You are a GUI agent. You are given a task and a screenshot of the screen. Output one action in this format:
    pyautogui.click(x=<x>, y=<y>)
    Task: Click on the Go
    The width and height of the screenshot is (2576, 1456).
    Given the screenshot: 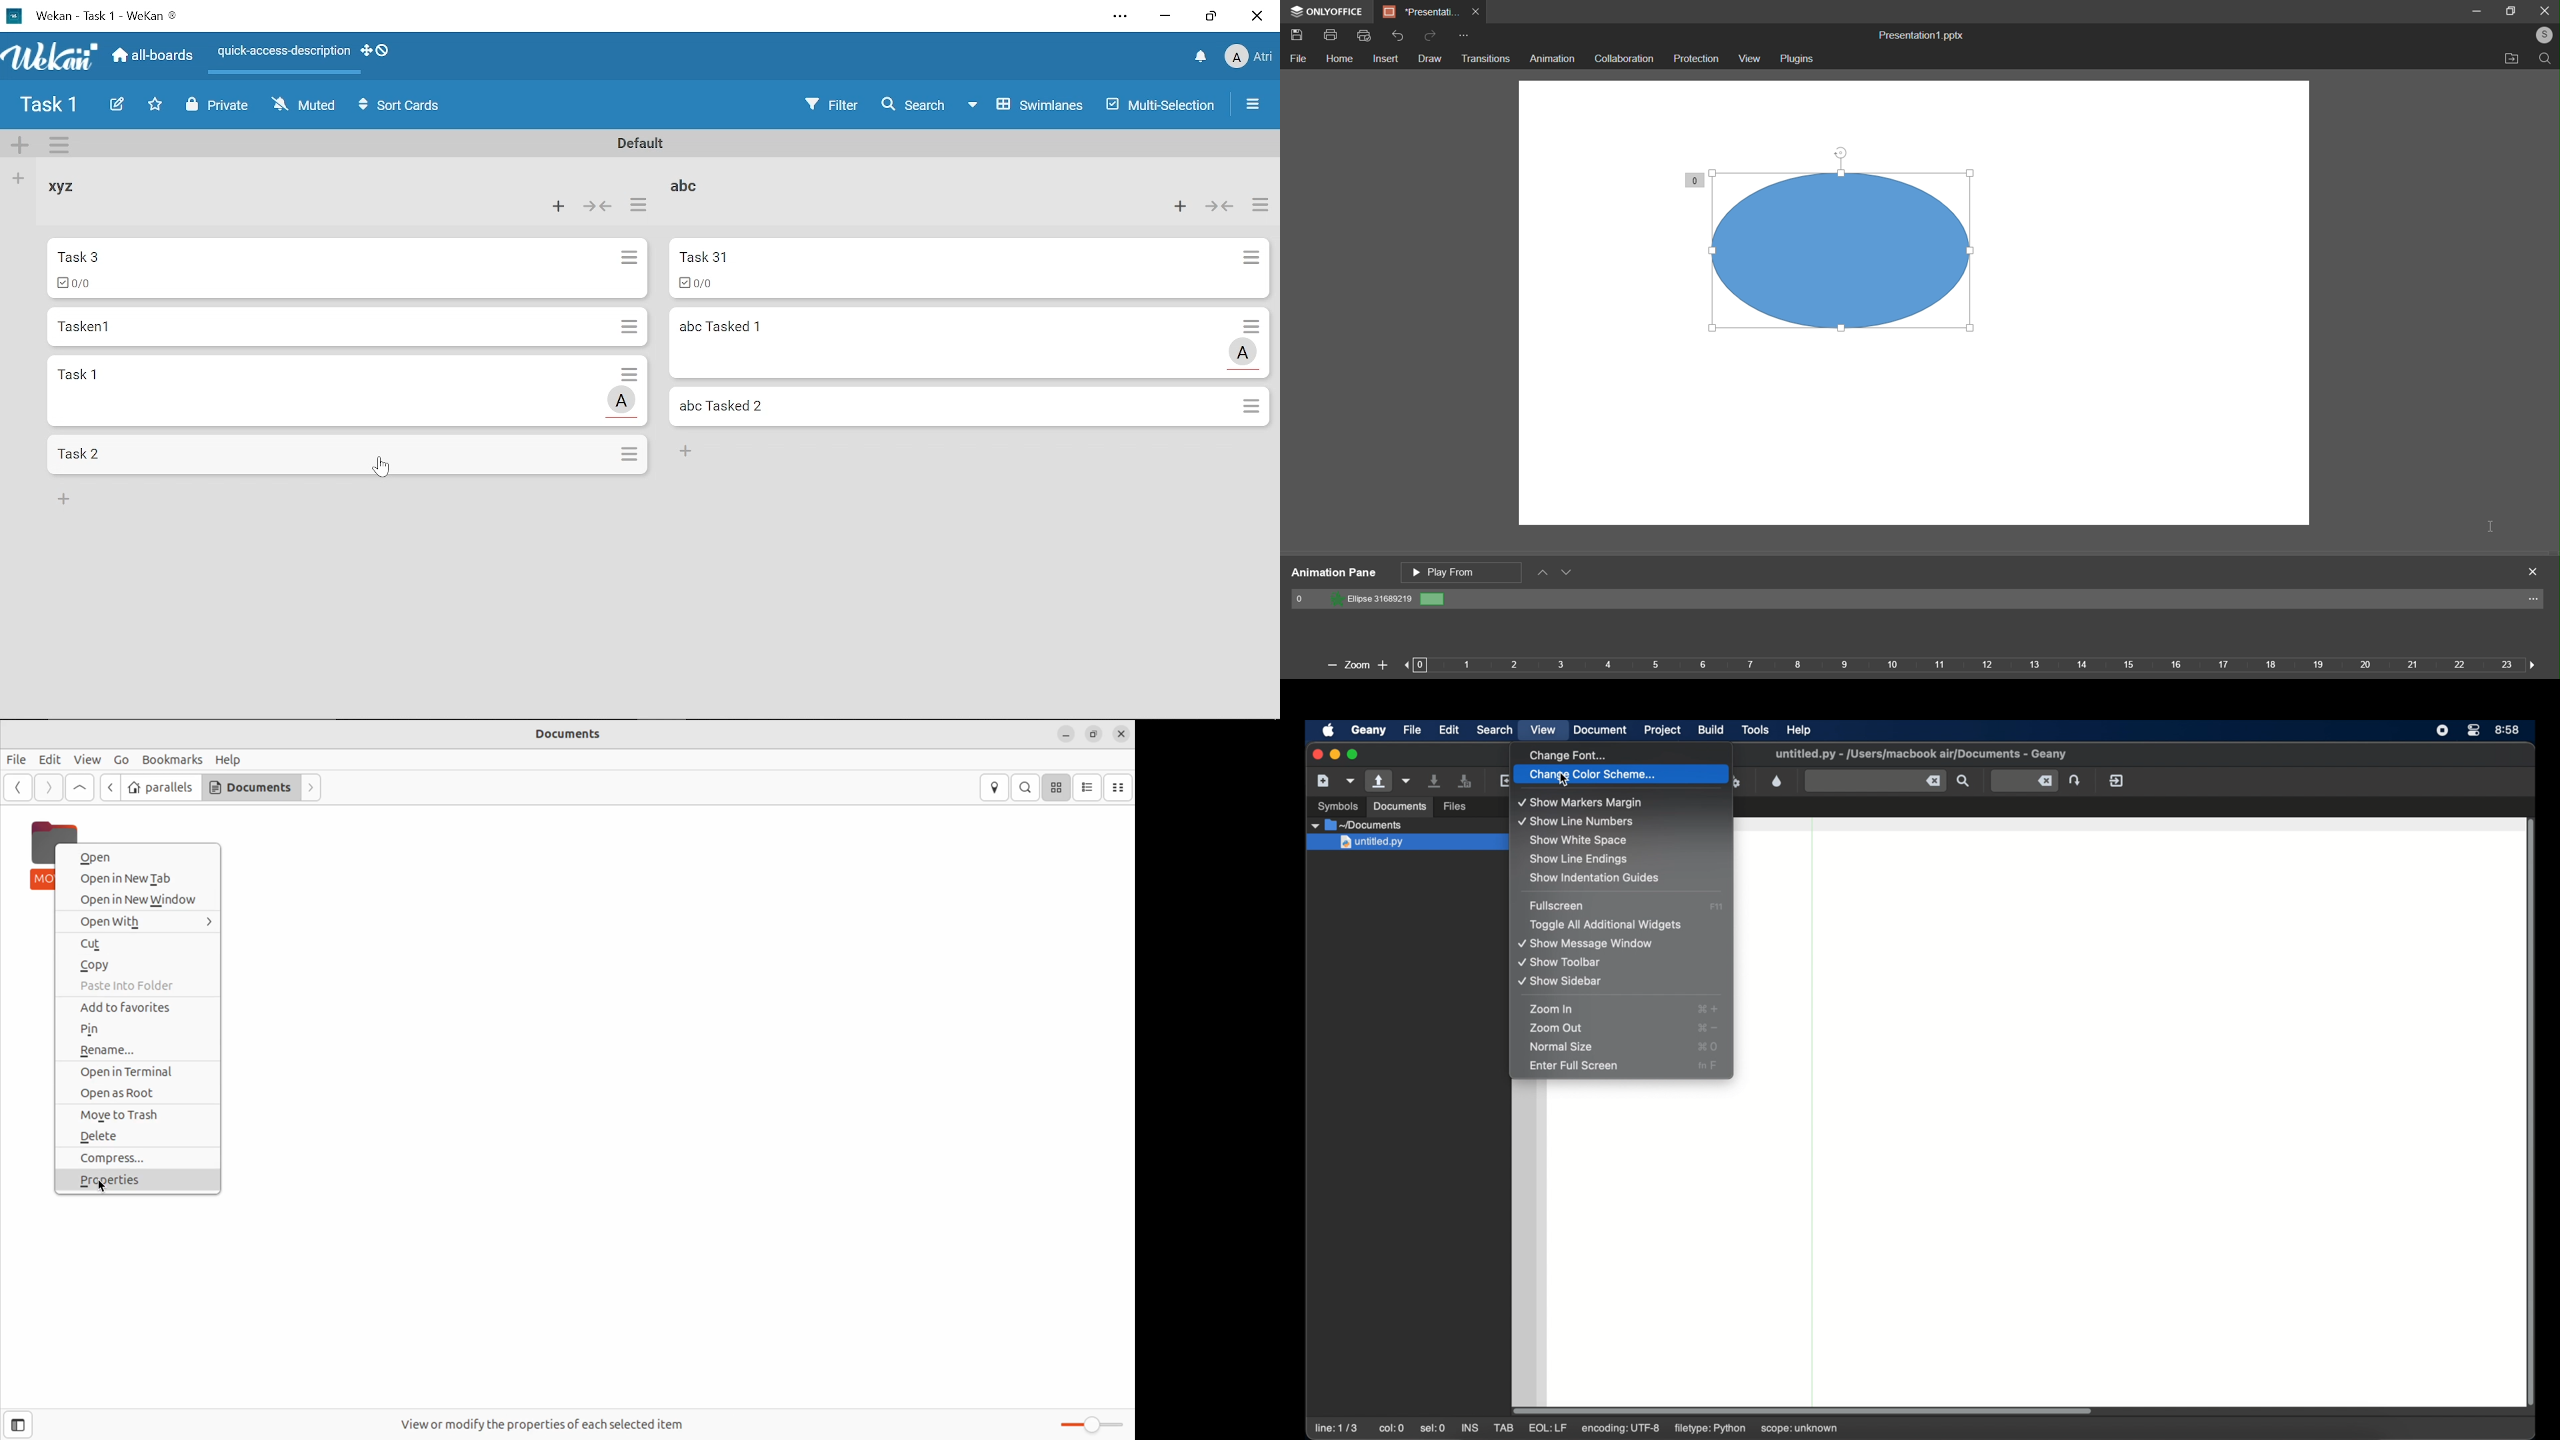 What is the action you would take?
    pyautogui.click(x=121, y=759)
    